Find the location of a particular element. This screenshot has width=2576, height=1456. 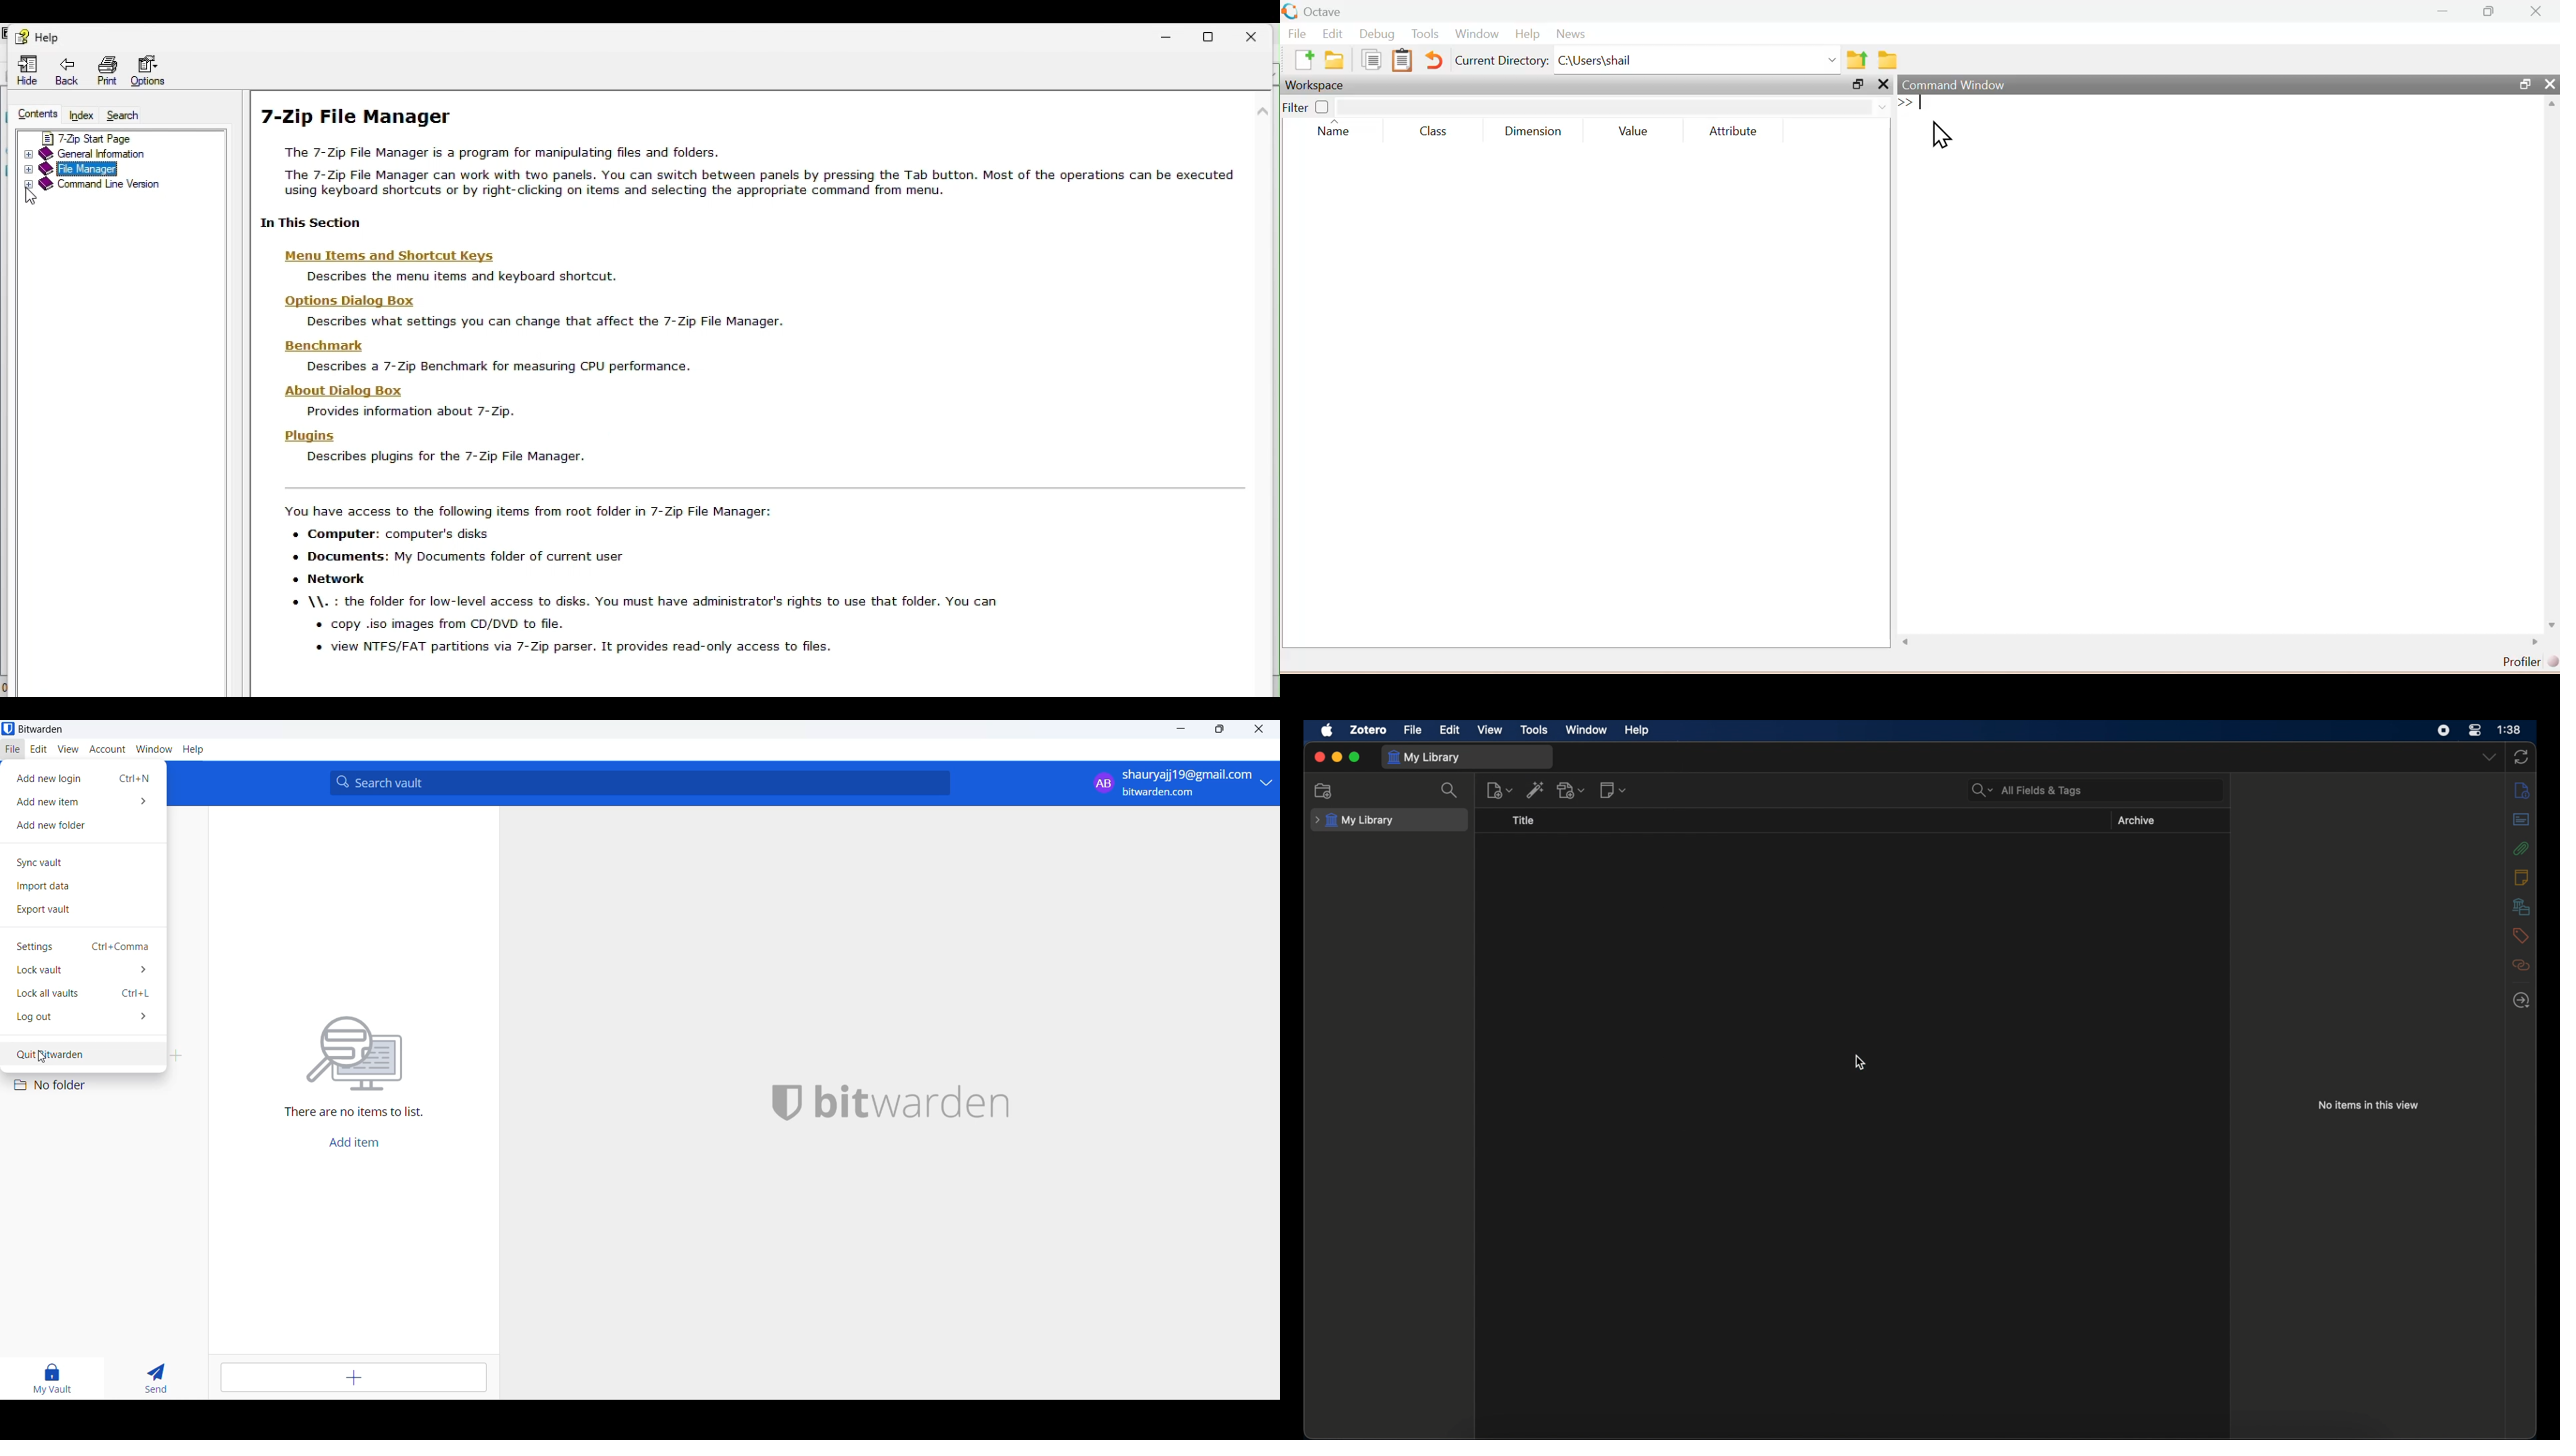

time (1:38) is located at coordinates (2509, 730).